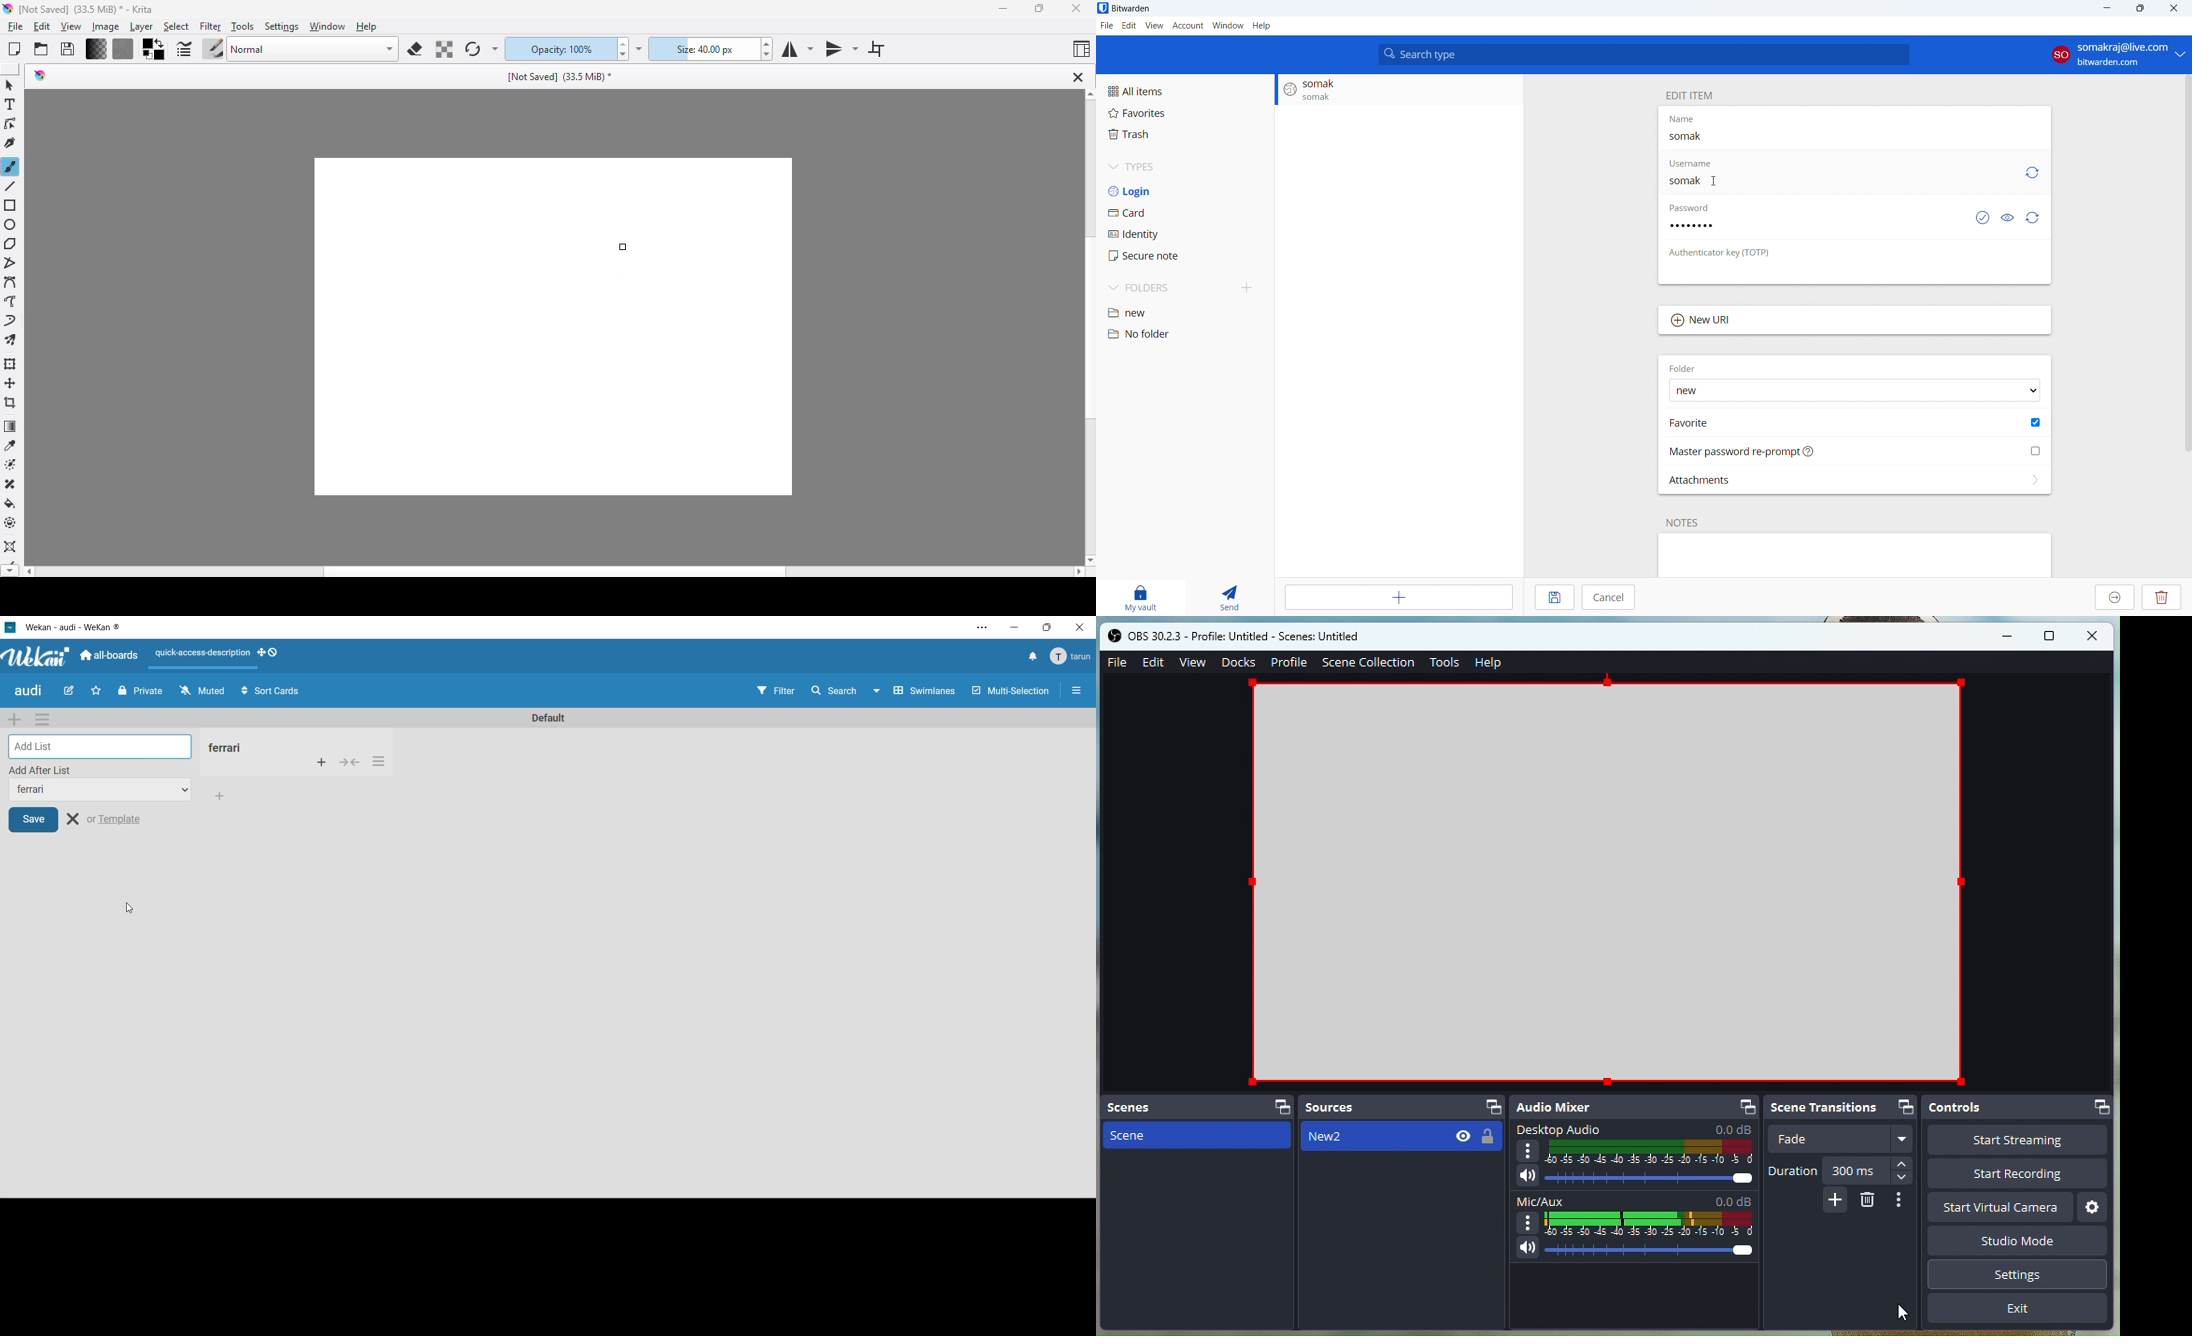 Image resolution: width=2212 pixels, height=1344 pixels. What do you see at coordinates (1694, 162) in the screenshot?
I see `username` at bounding box center [1694, 162].